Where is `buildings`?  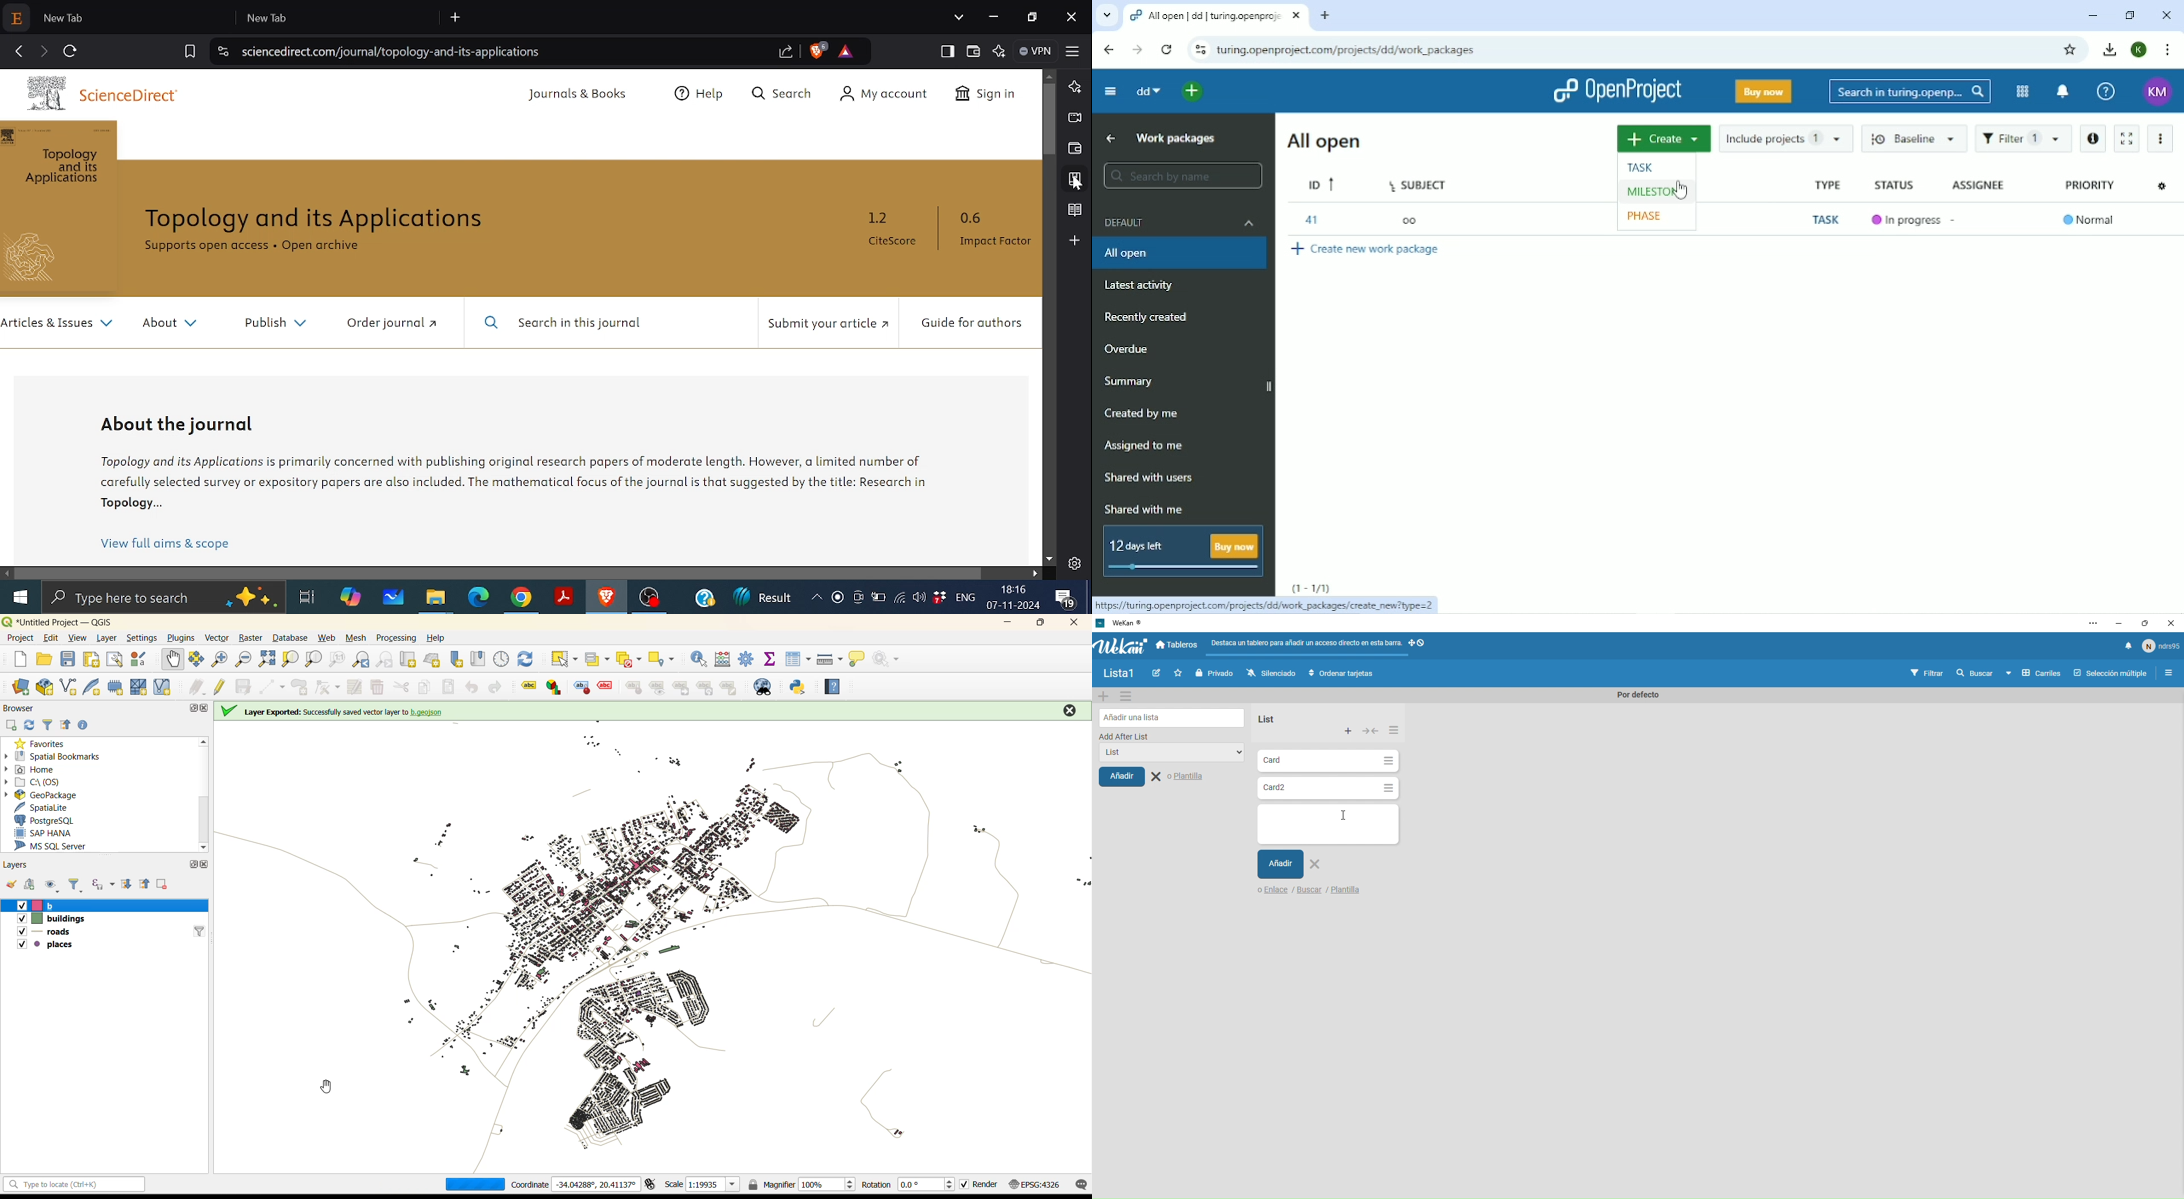
buildings is located at coordinates (45, 918).